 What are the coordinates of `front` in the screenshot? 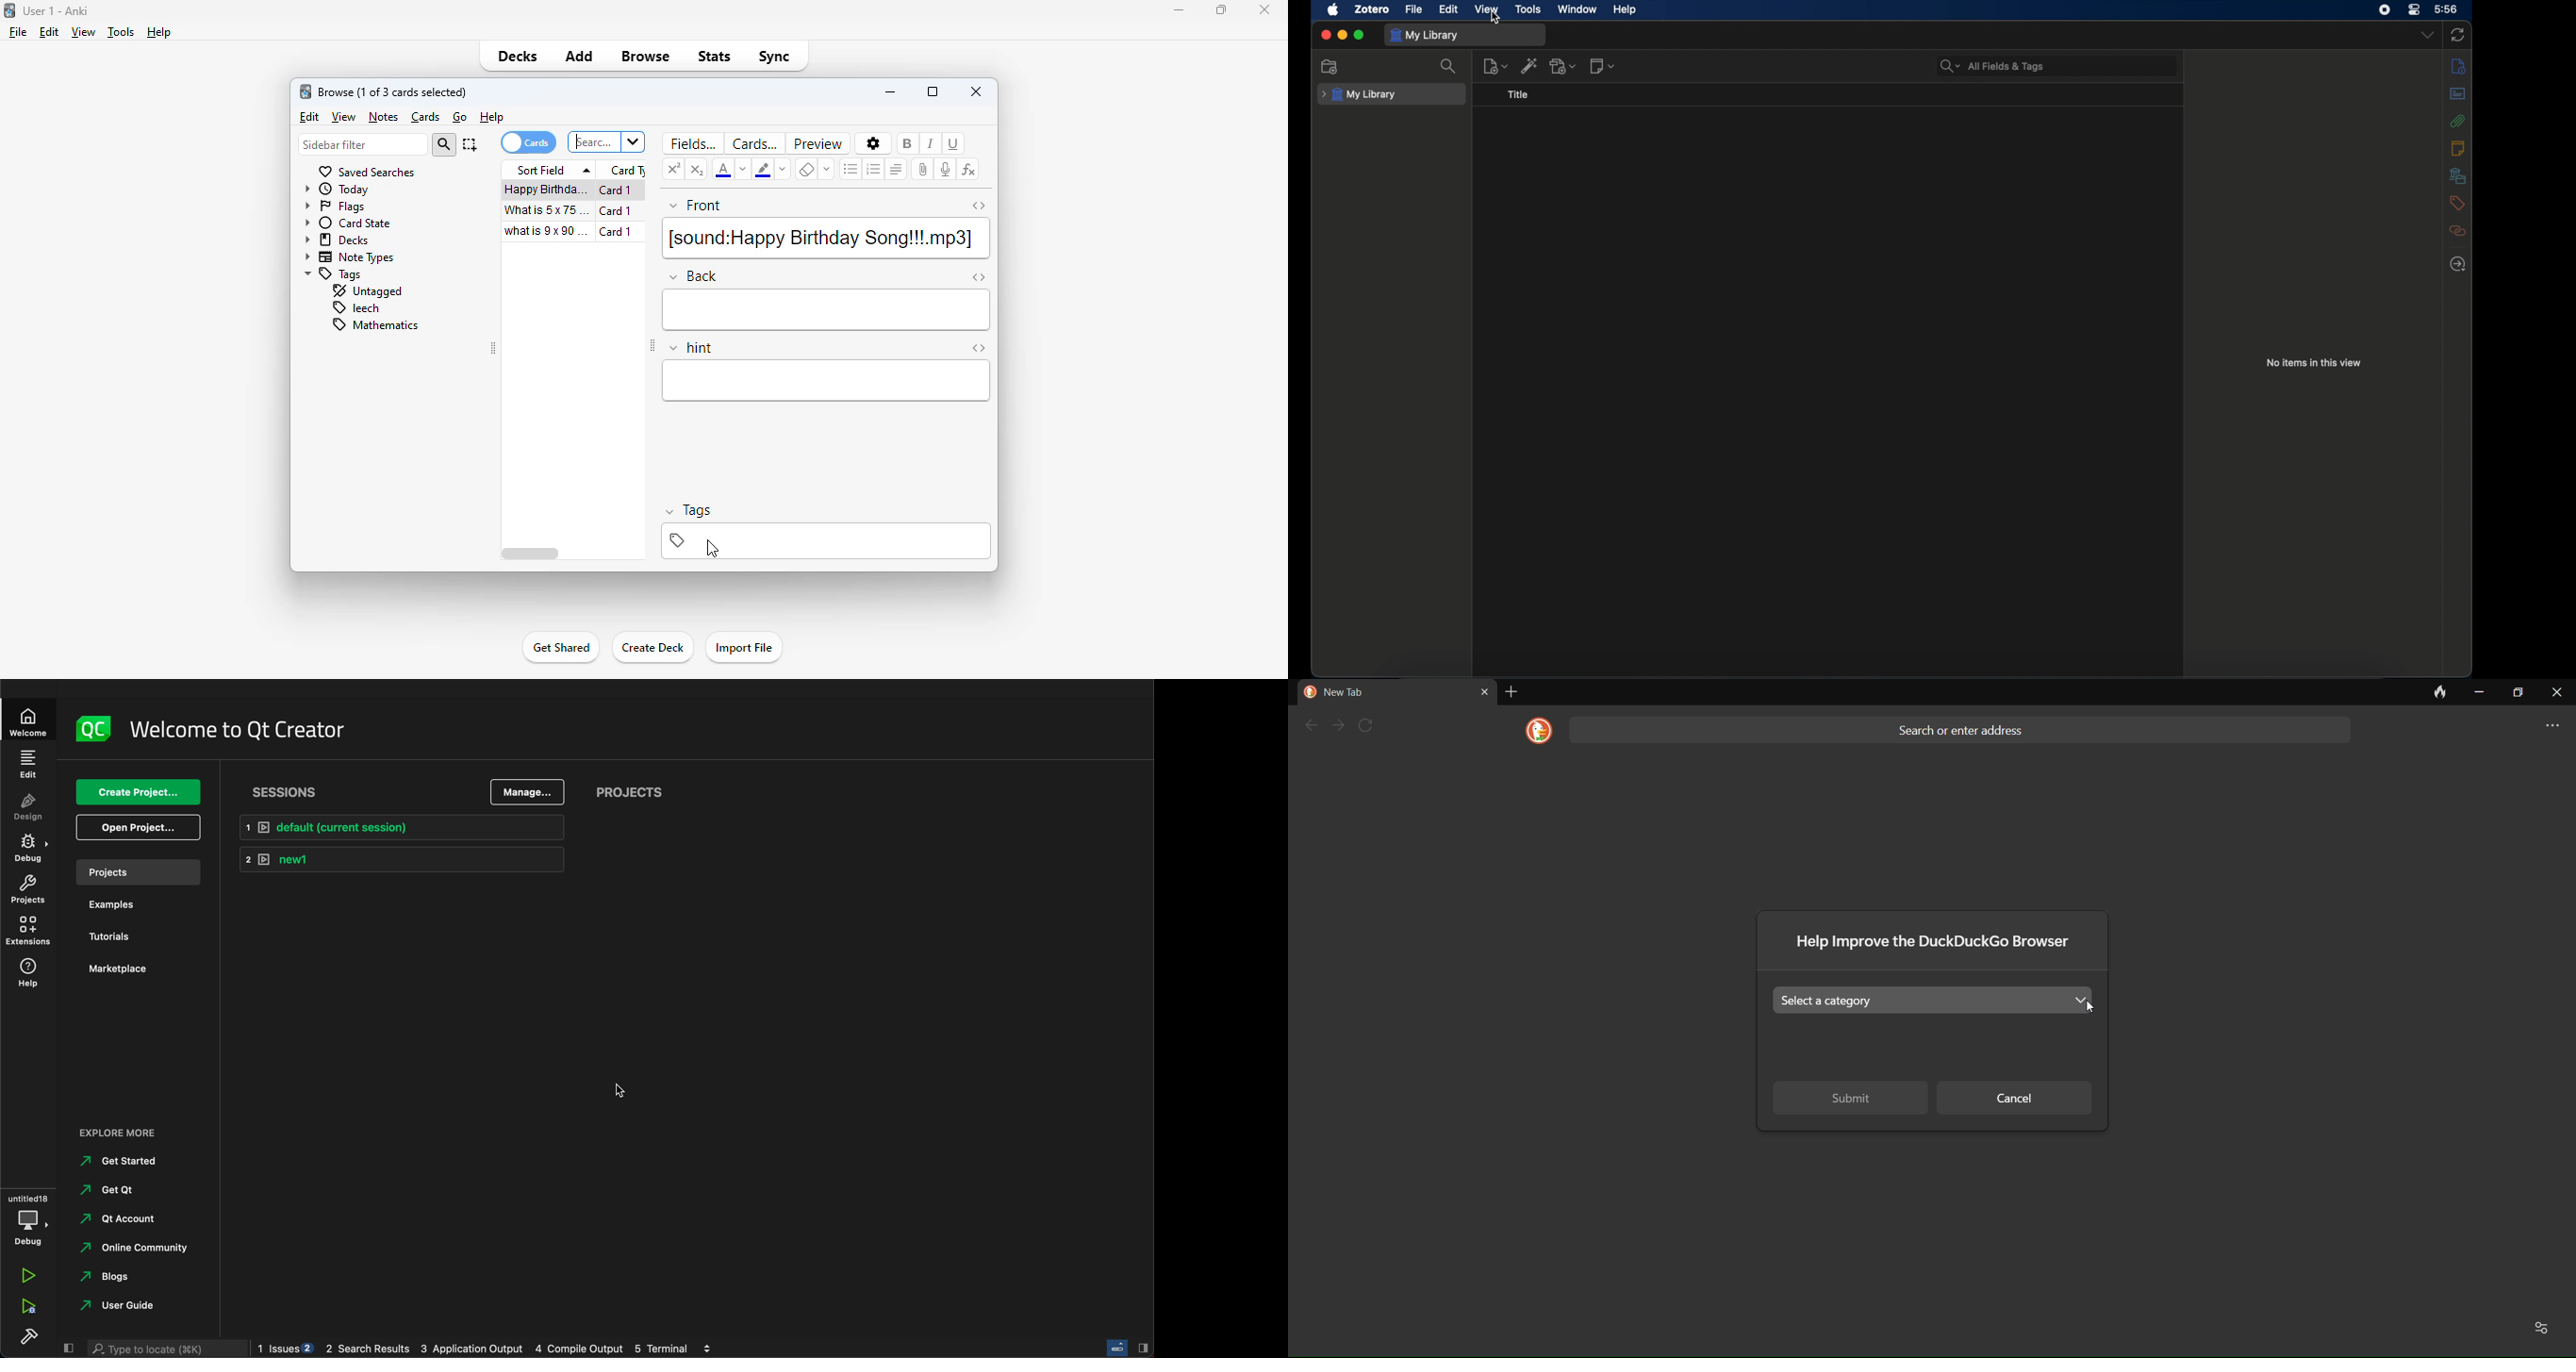 It's located at (696, 207).